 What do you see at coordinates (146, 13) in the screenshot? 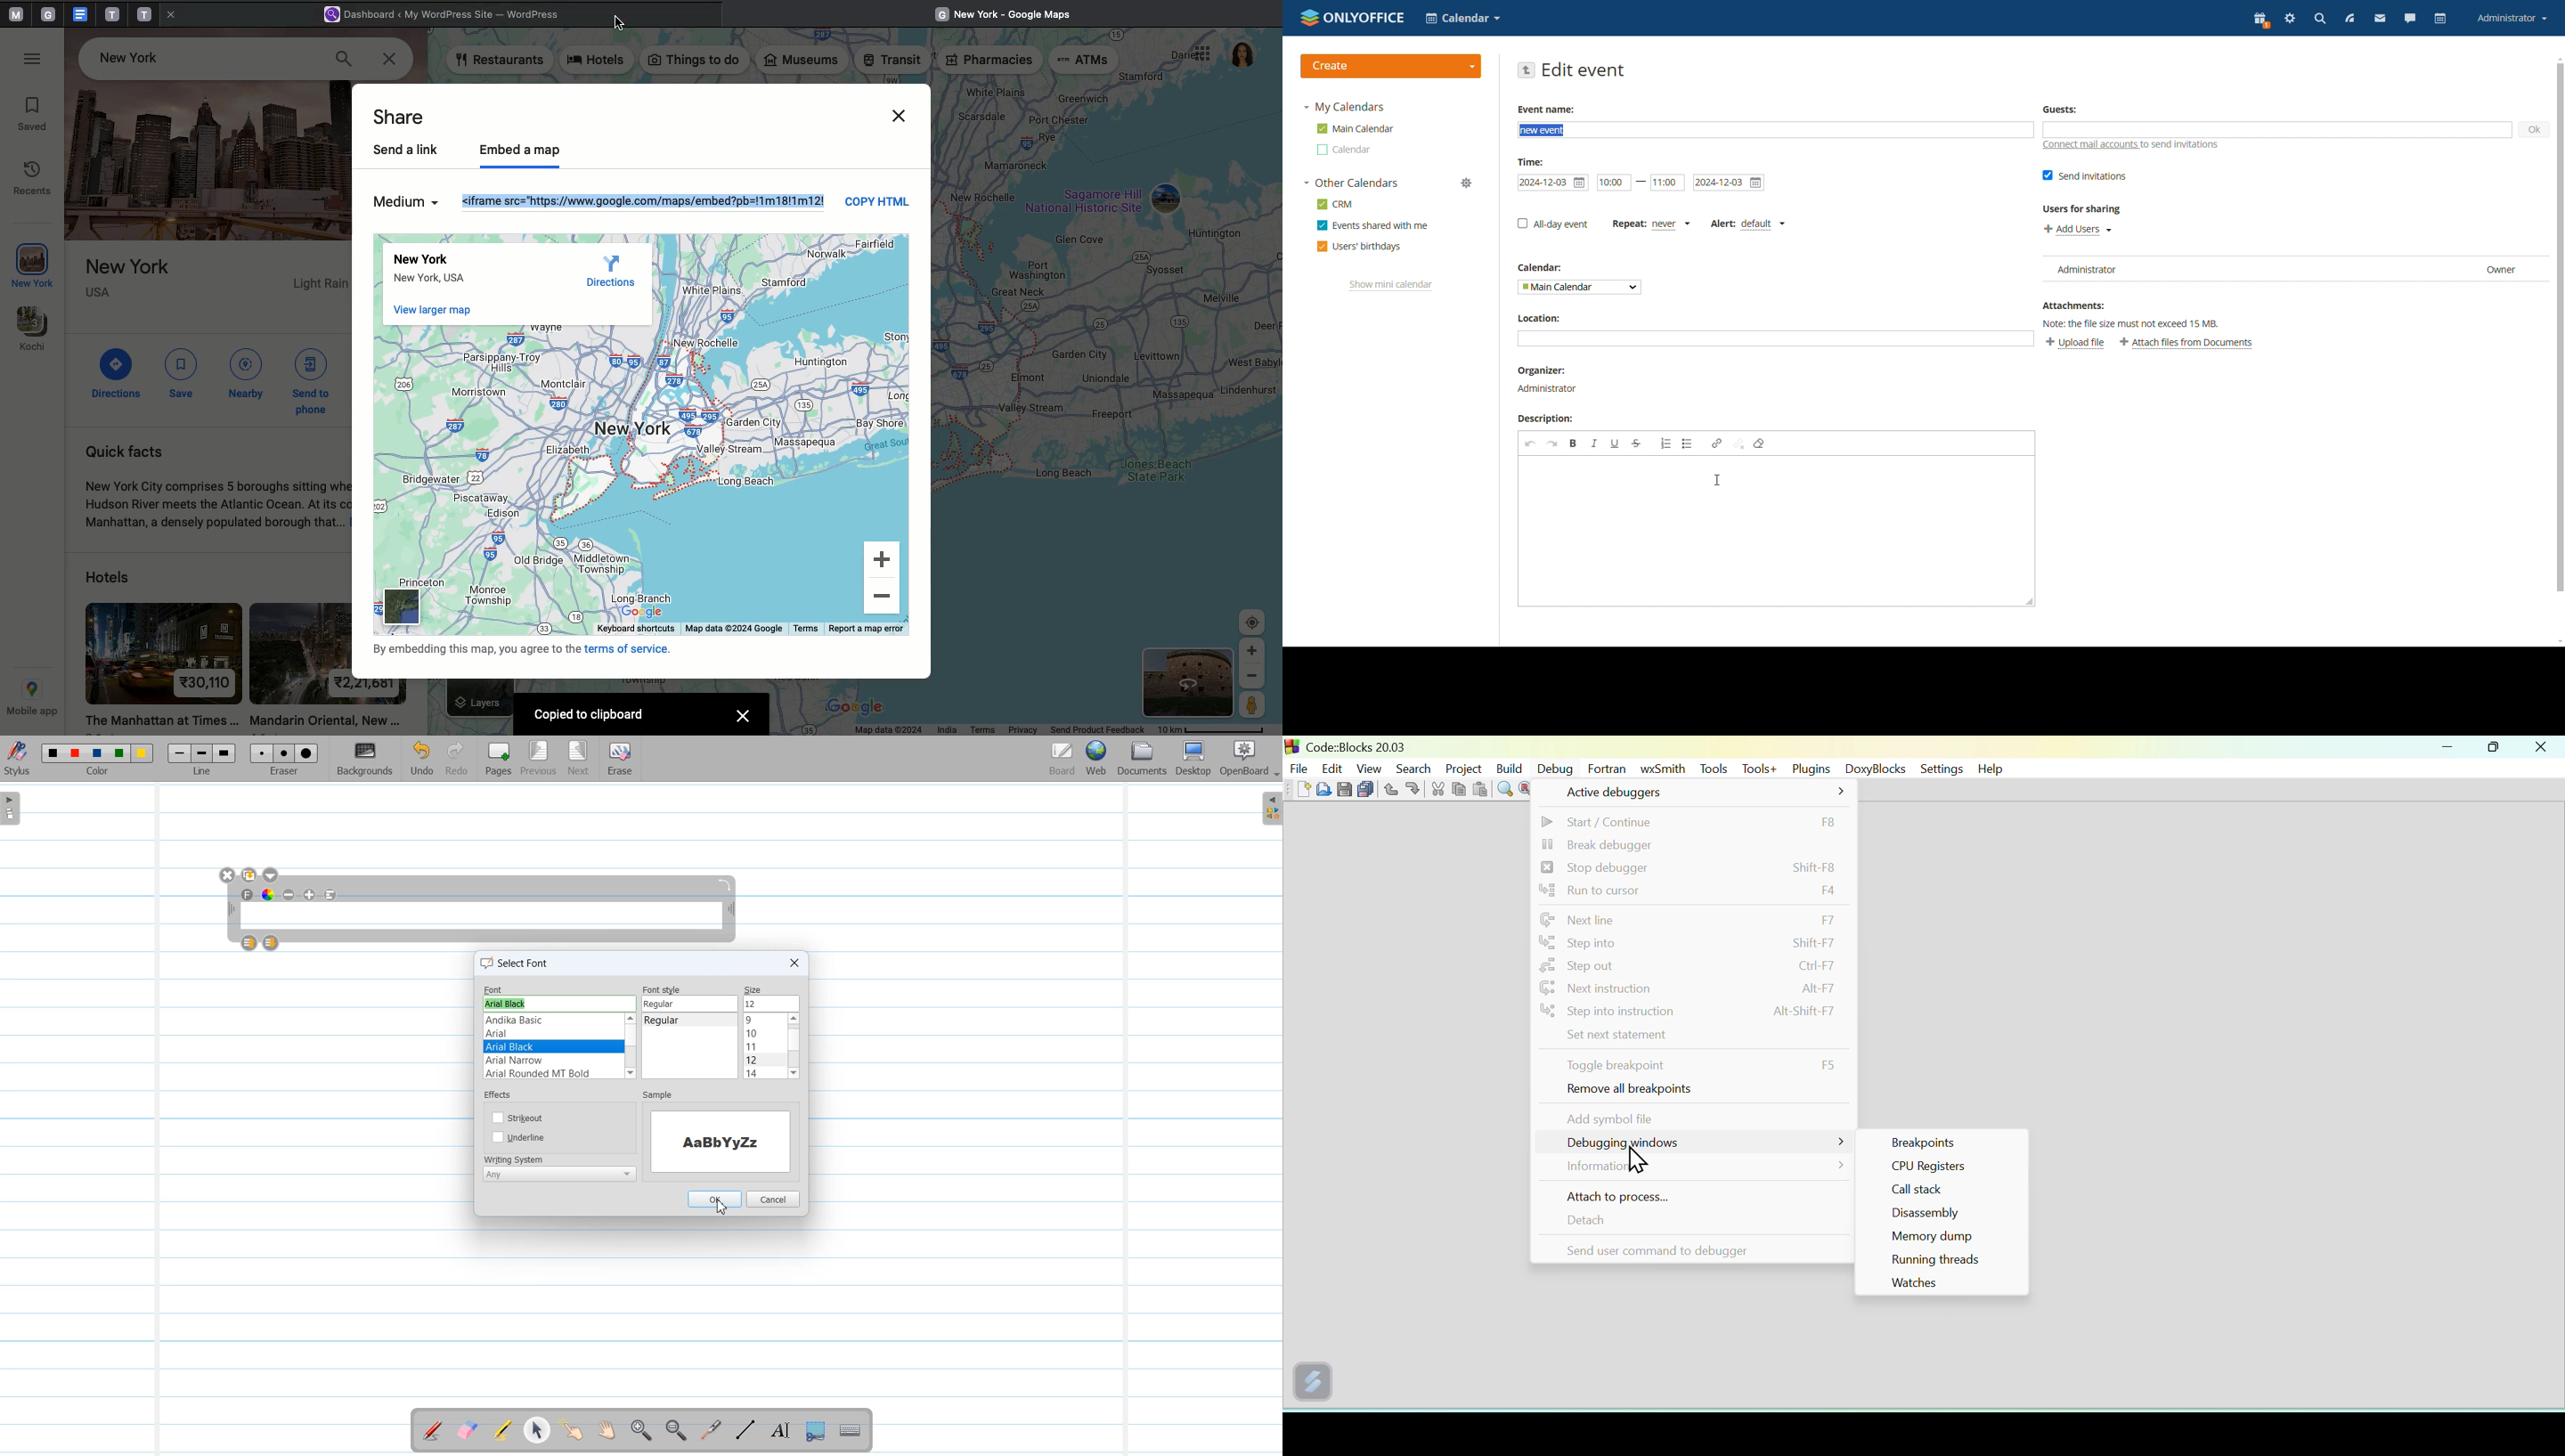
I see `tab` at bounding box center [146, 13].